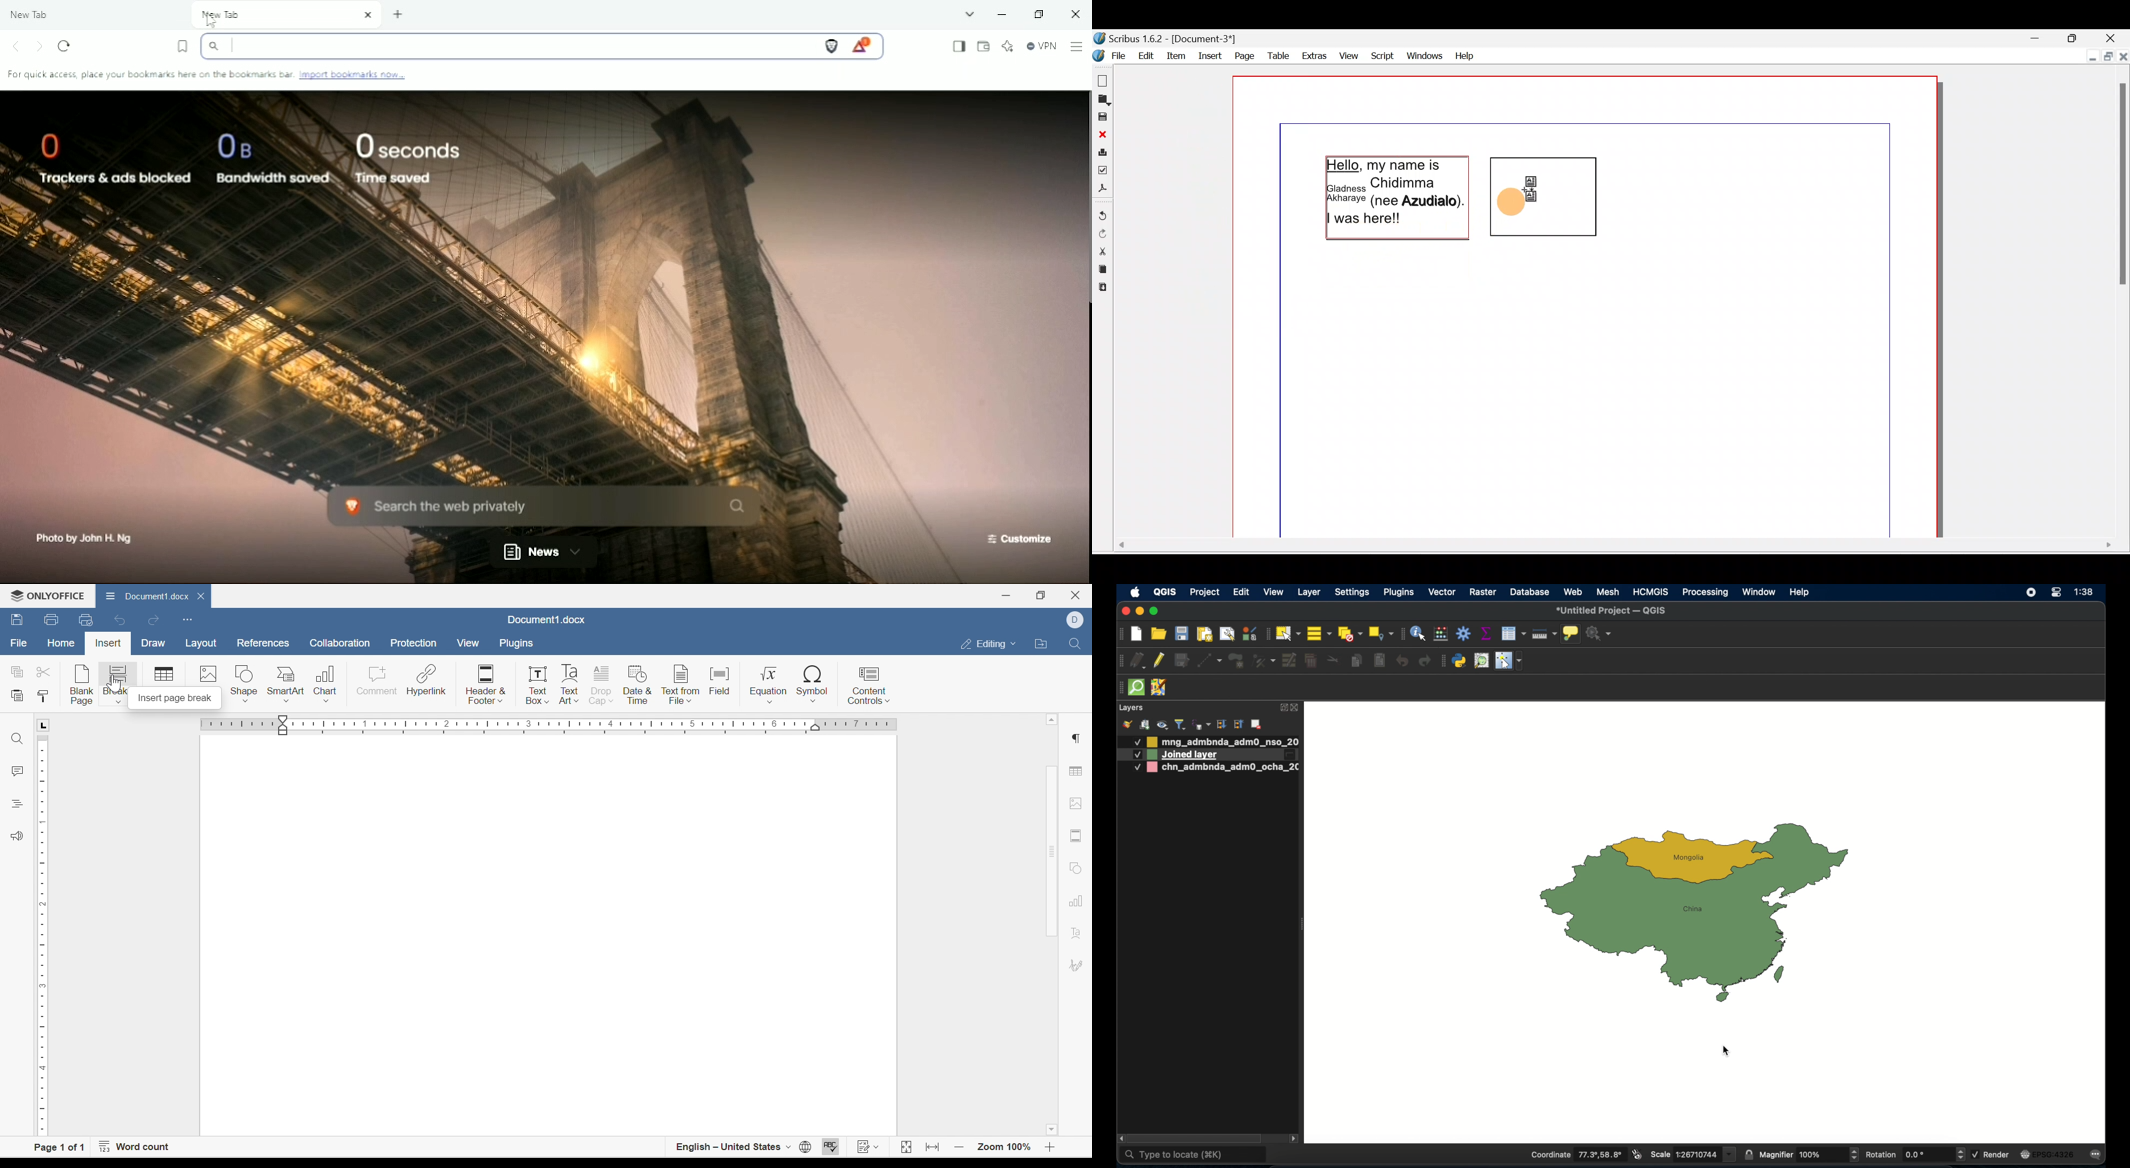 Image resolution: width=2156 pixels, height=1176 pixels. What do you see at coordinates (830, 1149) in the screenshot?
I see `ABC` at bounding box center [830, 1149].